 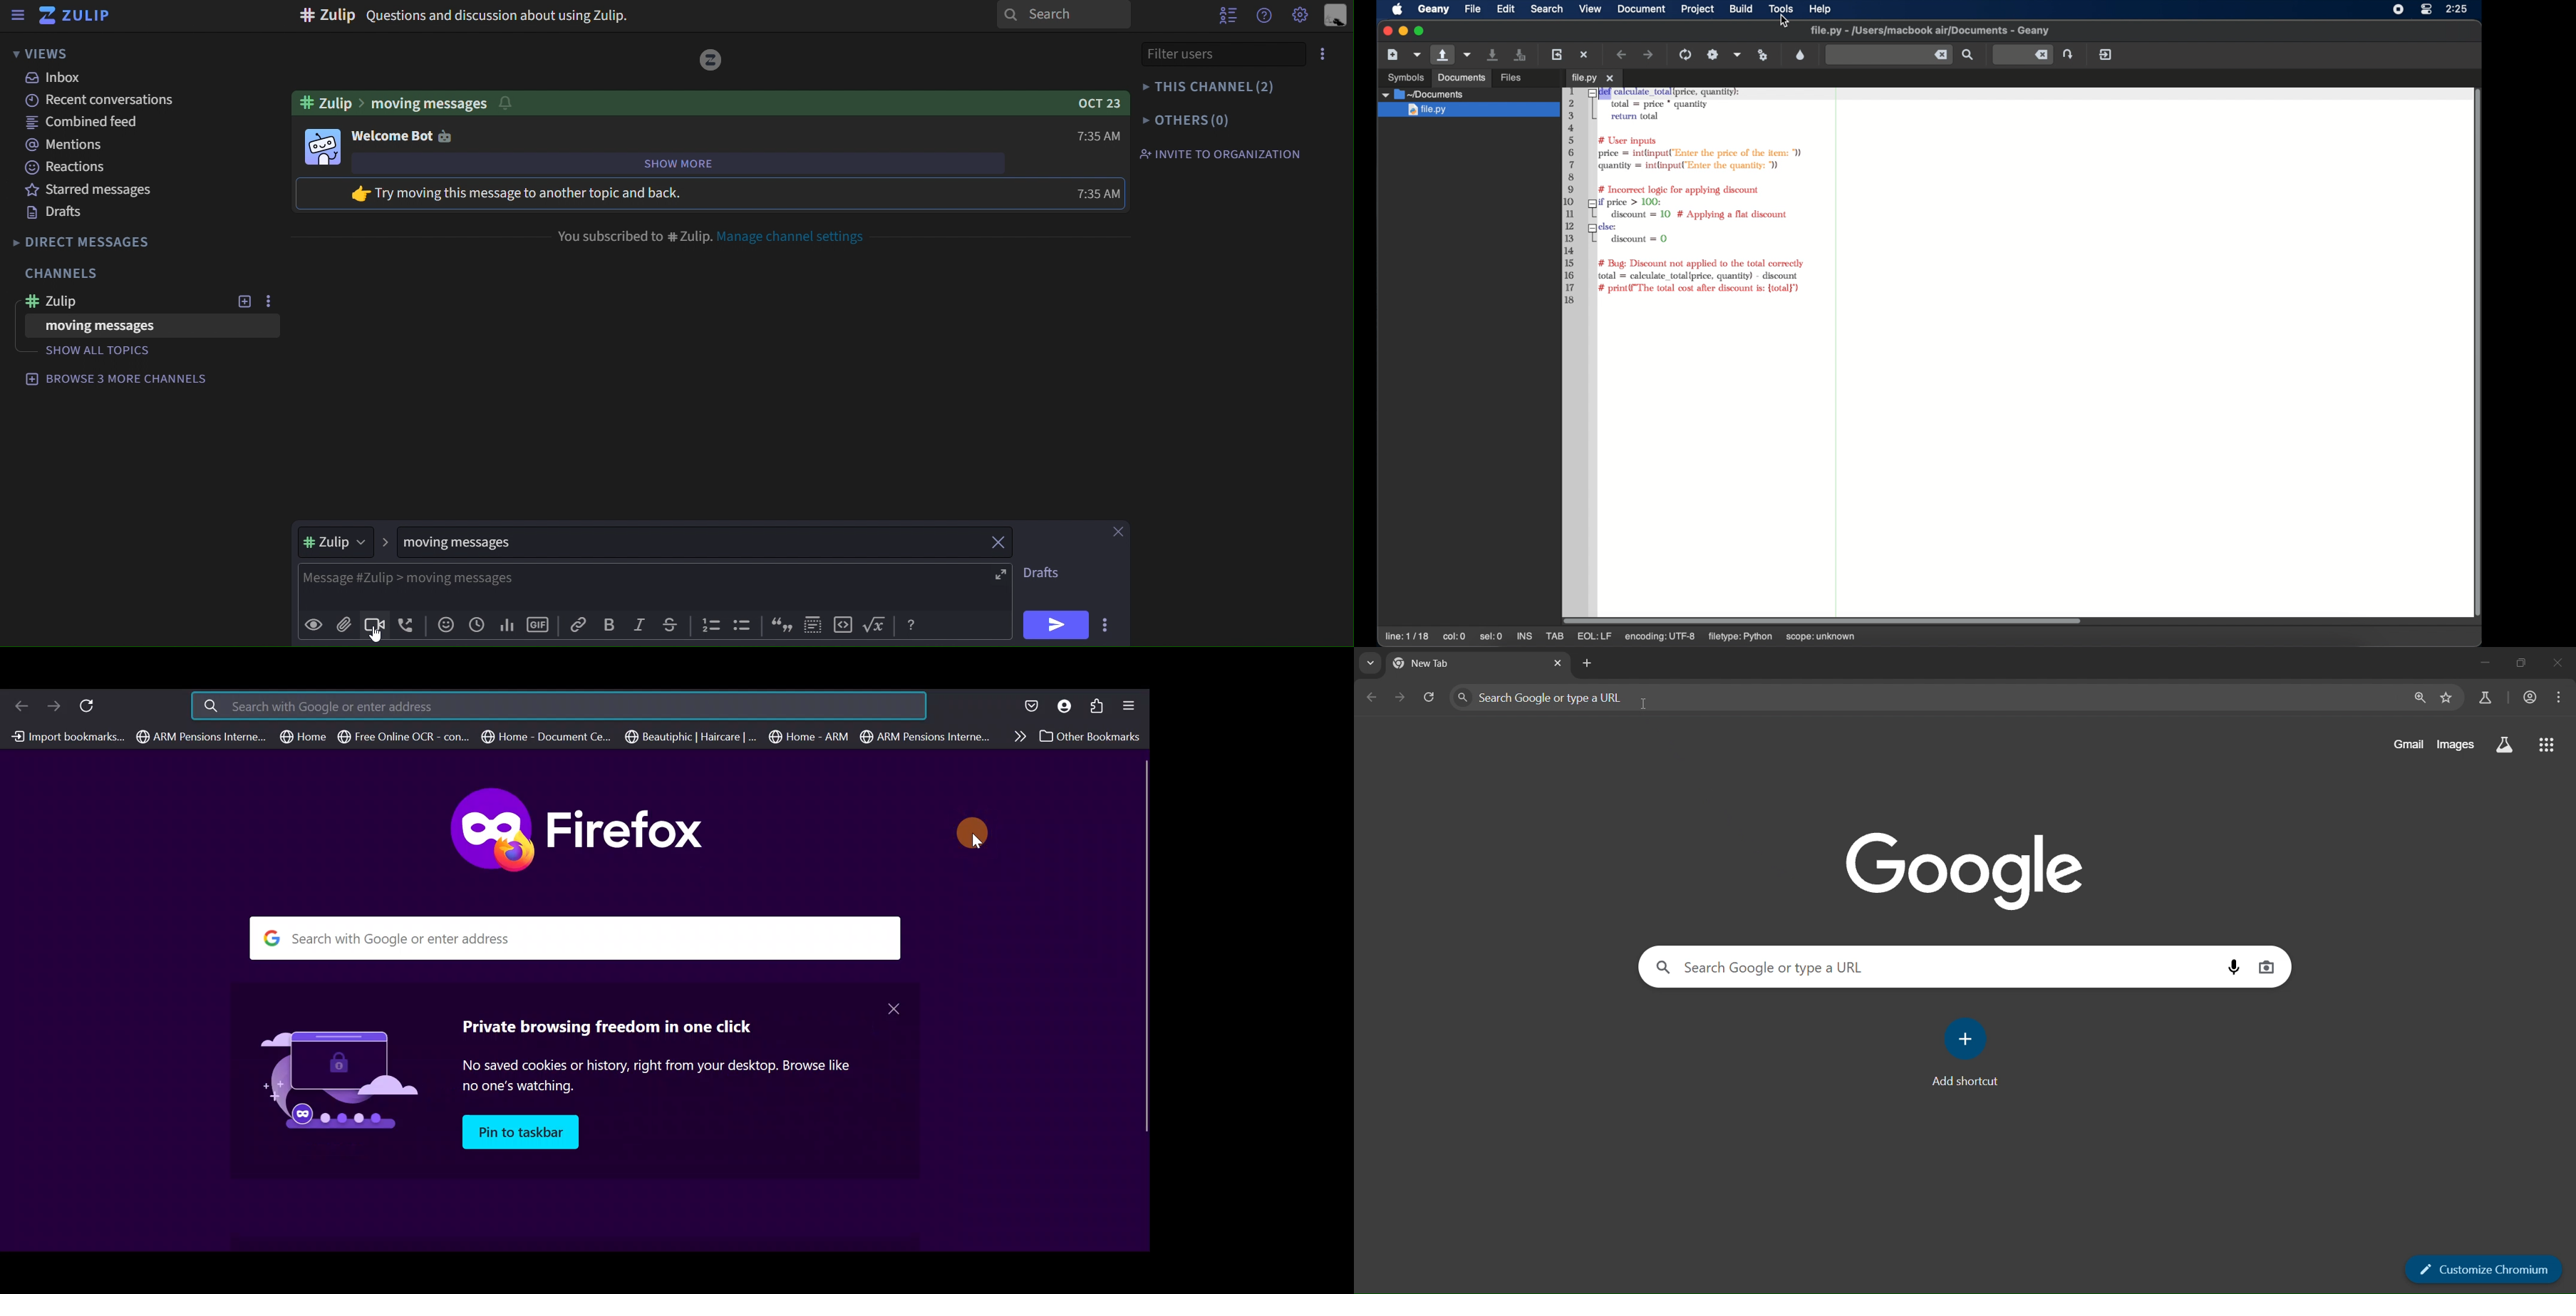 What do you see at coordinates (1434, 10) in the screenshot?
I see `geany` at bounding box center [1434, 10].